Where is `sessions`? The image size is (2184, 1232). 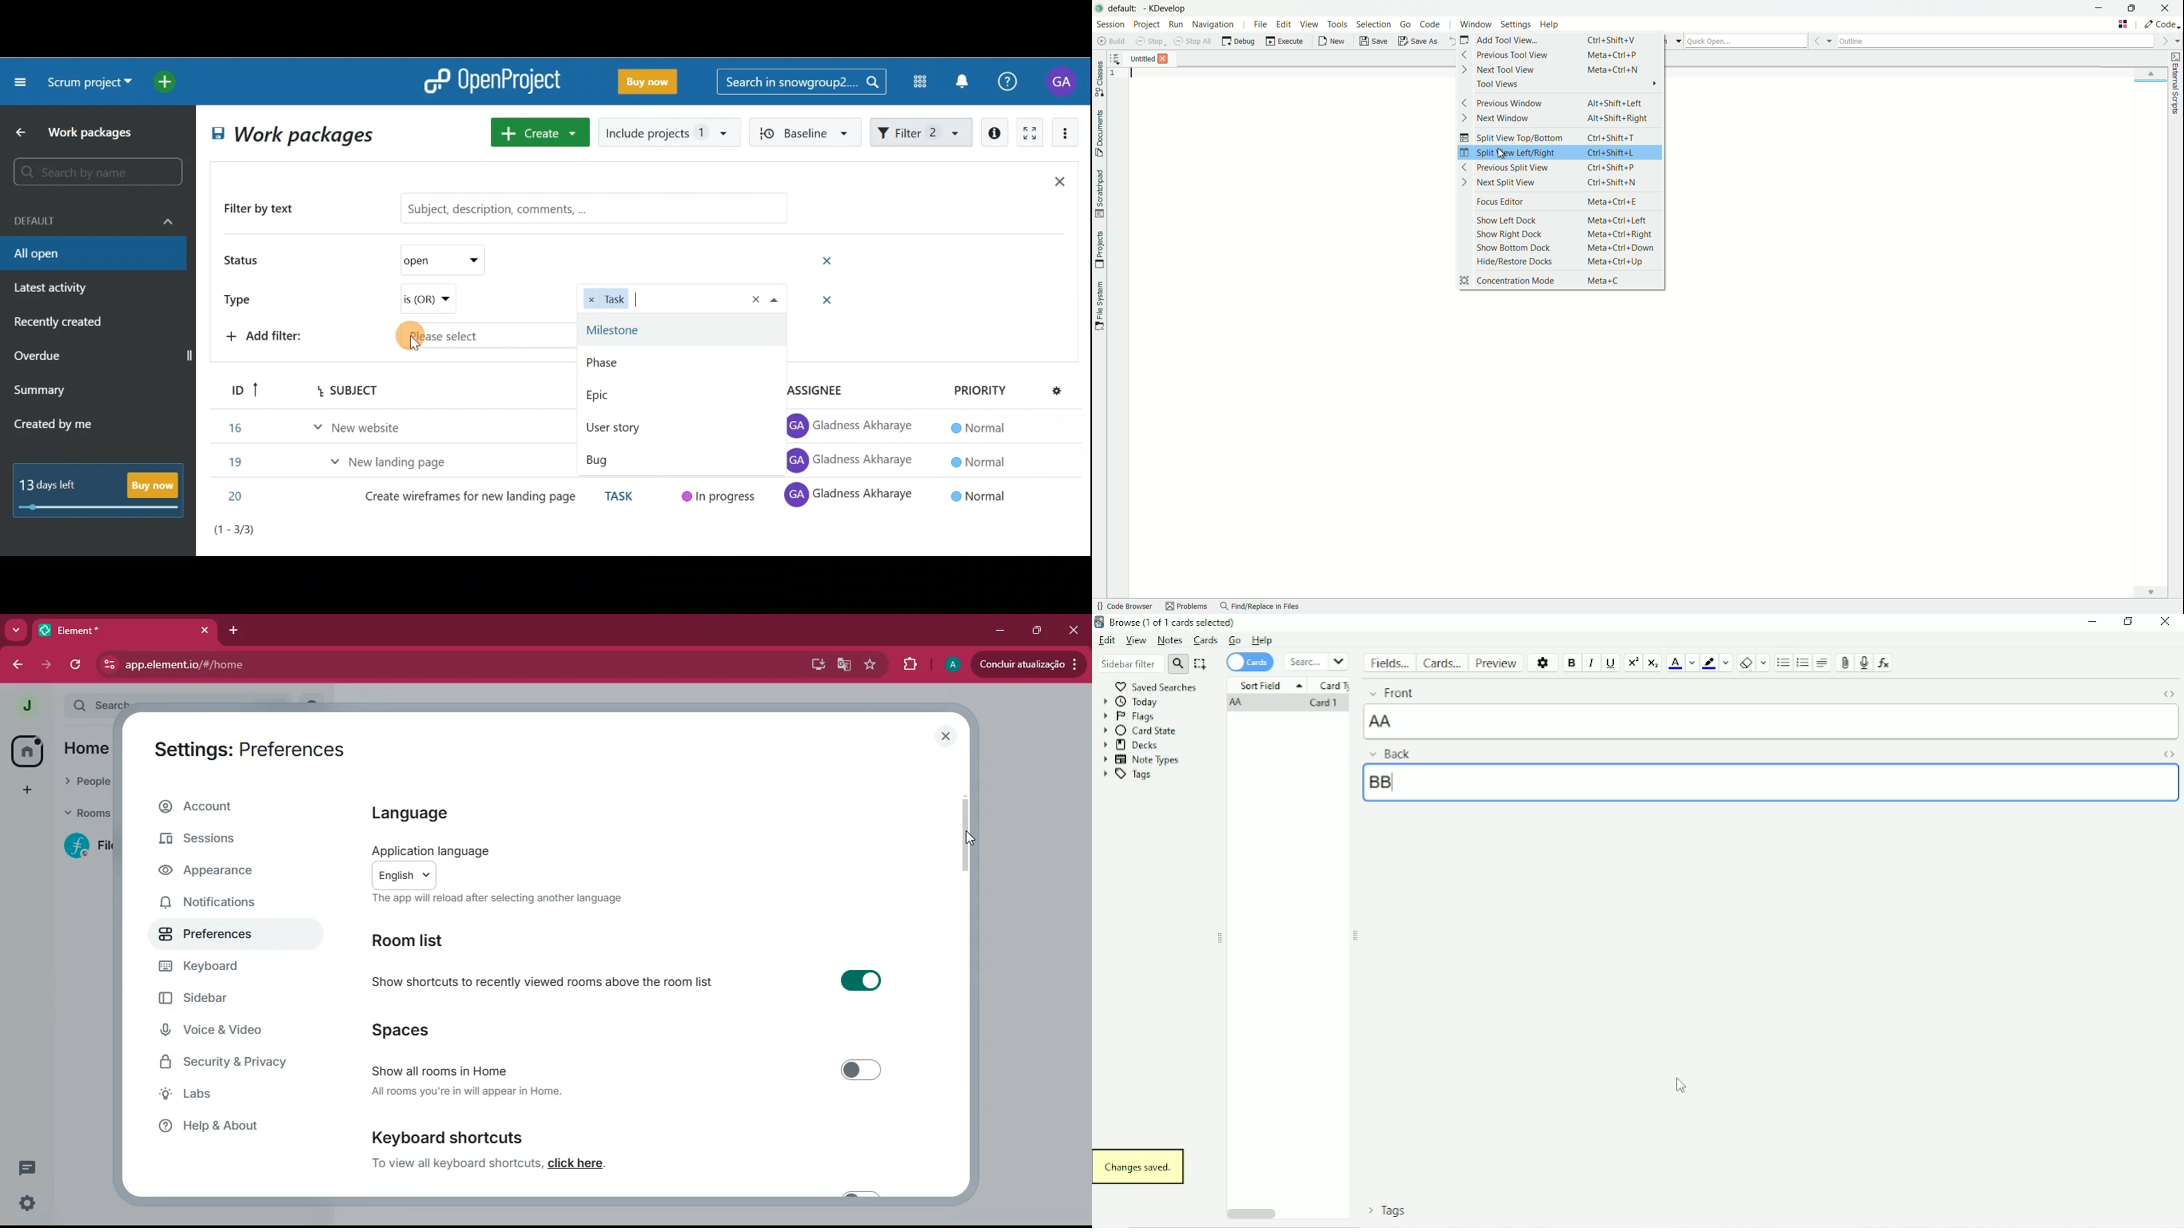 sessions is located at coordinates (226, 842).